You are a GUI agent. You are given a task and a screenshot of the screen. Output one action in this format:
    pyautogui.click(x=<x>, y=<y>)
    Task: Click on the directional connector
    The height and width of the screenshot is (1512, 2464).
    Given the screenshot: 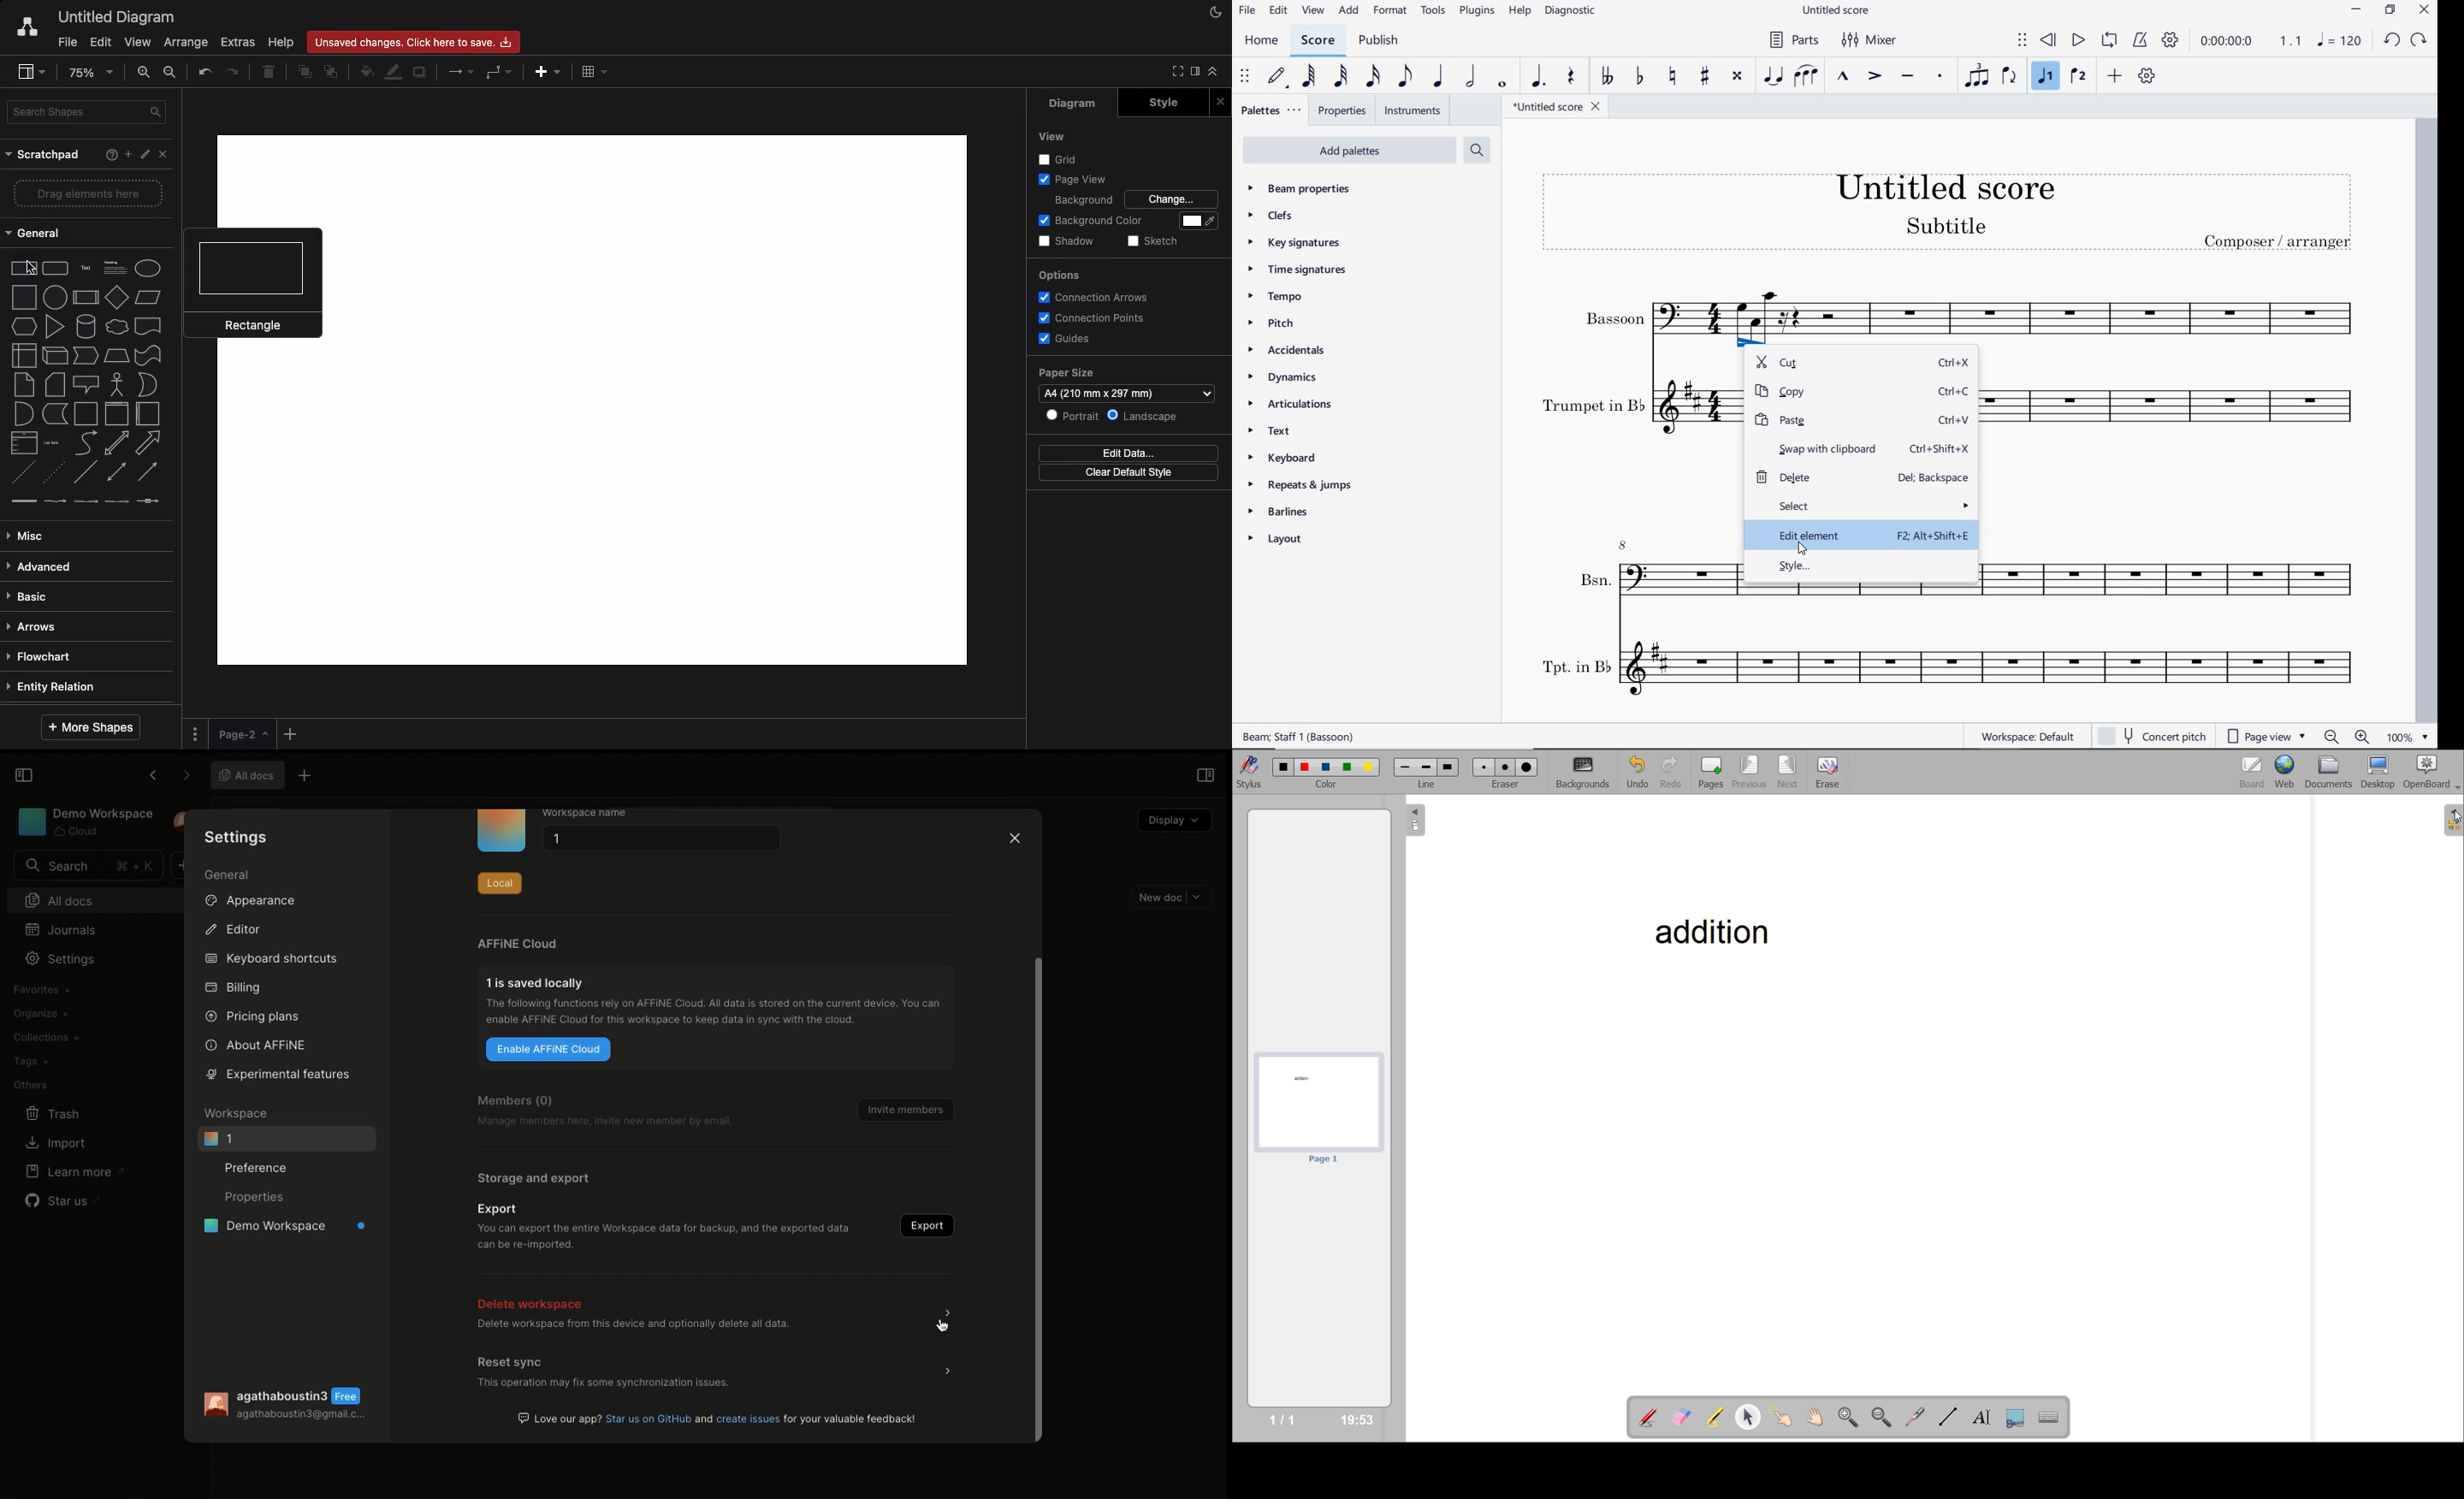 What is the action you would take?
    pyautogui.click(x=148, y=471)
    